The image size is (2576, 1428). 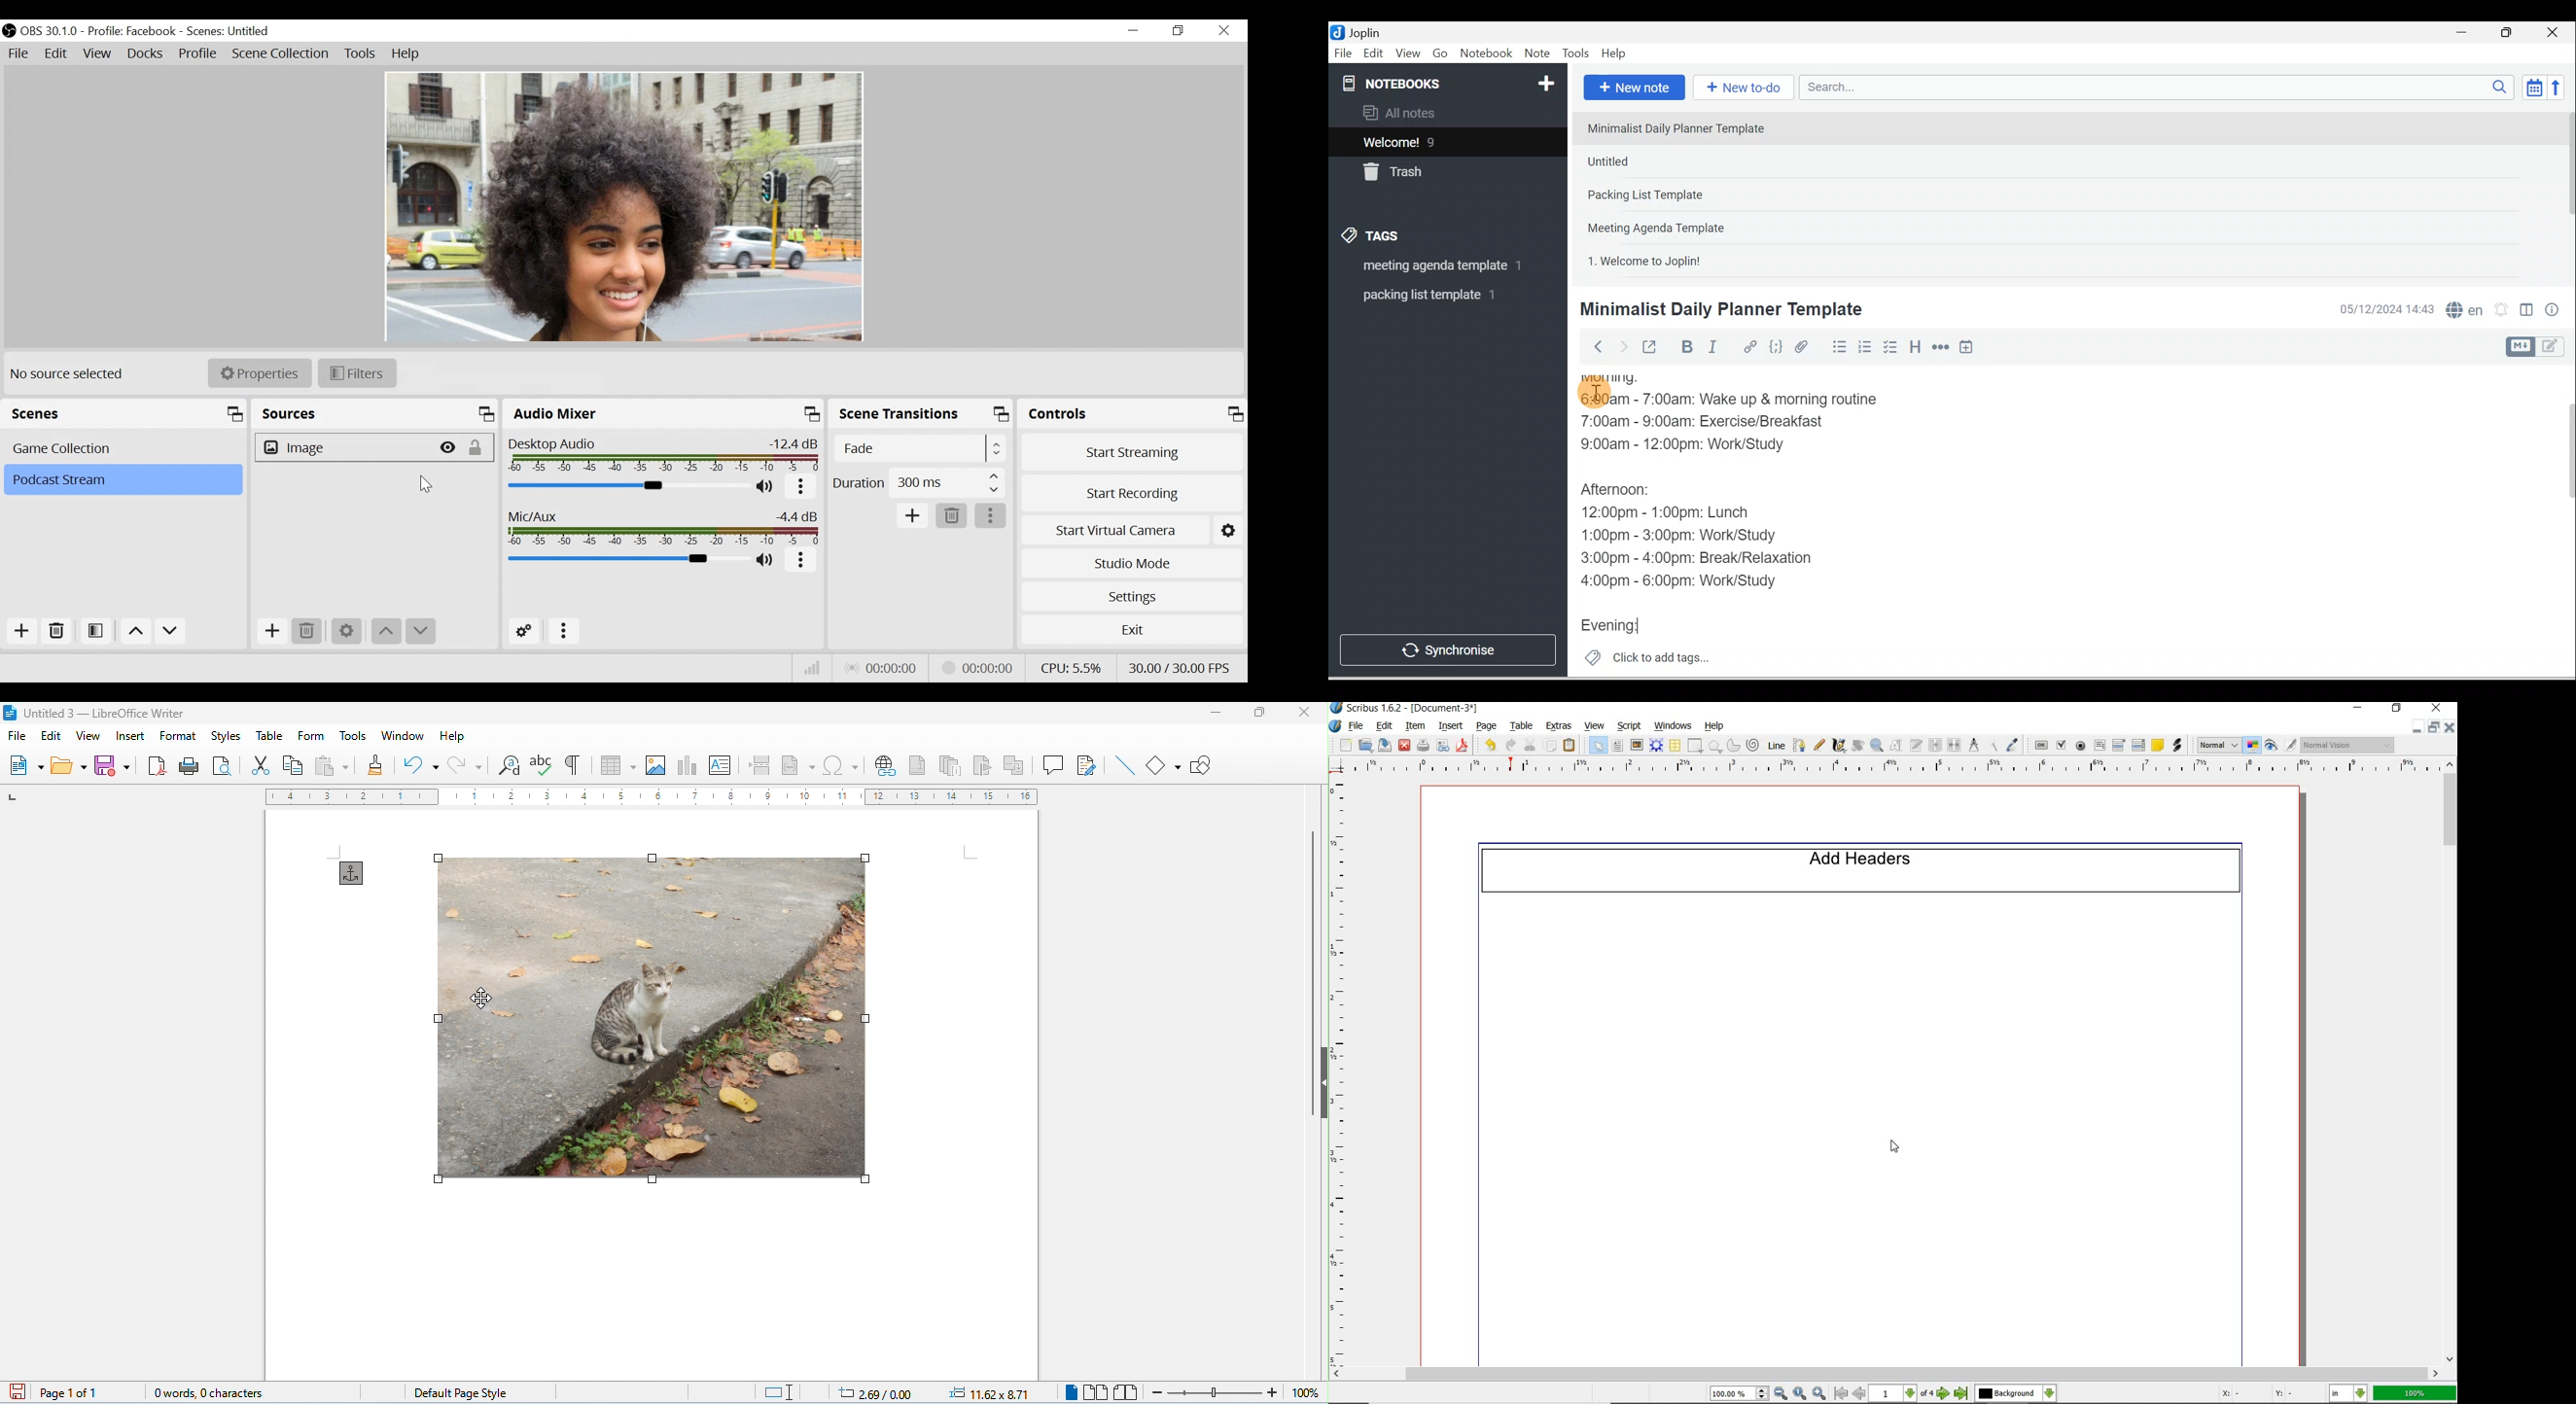 What do you see at coordinates (986, 668) in the screenshot?
I see `Stream Status` at bounding box center [986, 668].